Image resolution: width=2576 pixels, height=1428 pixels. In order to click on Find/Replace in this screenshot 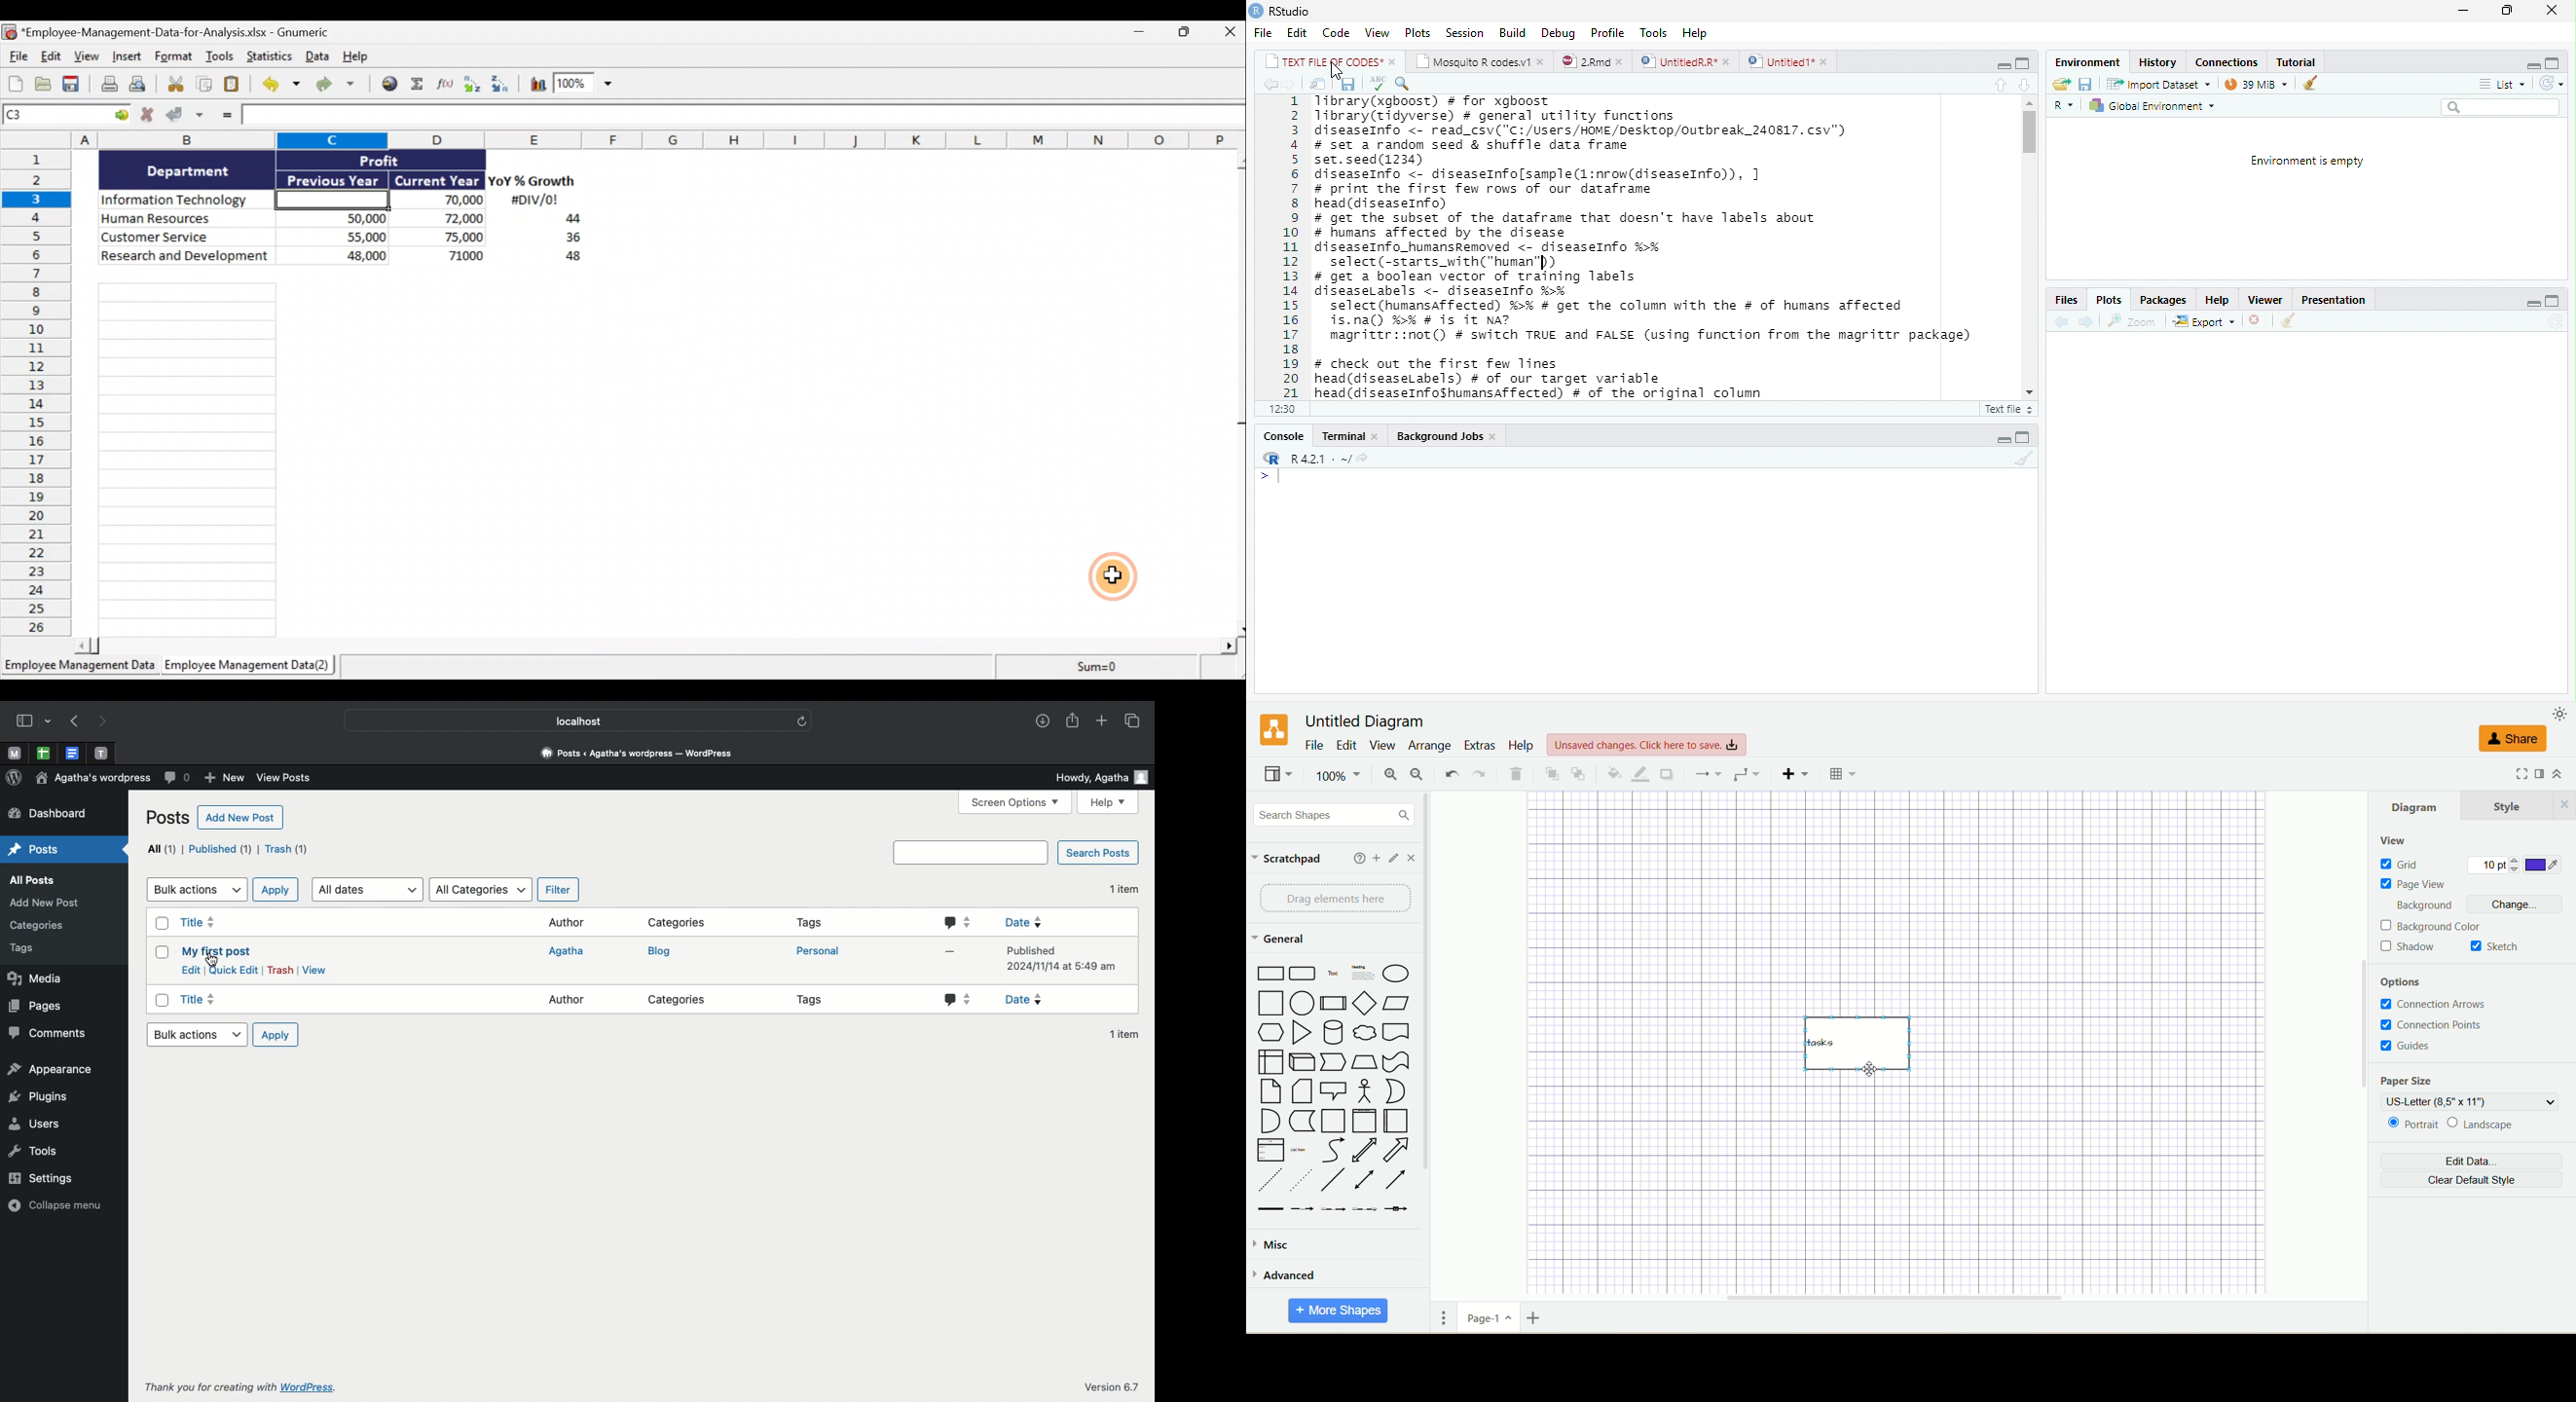, I will do `click(1473, 83)`.